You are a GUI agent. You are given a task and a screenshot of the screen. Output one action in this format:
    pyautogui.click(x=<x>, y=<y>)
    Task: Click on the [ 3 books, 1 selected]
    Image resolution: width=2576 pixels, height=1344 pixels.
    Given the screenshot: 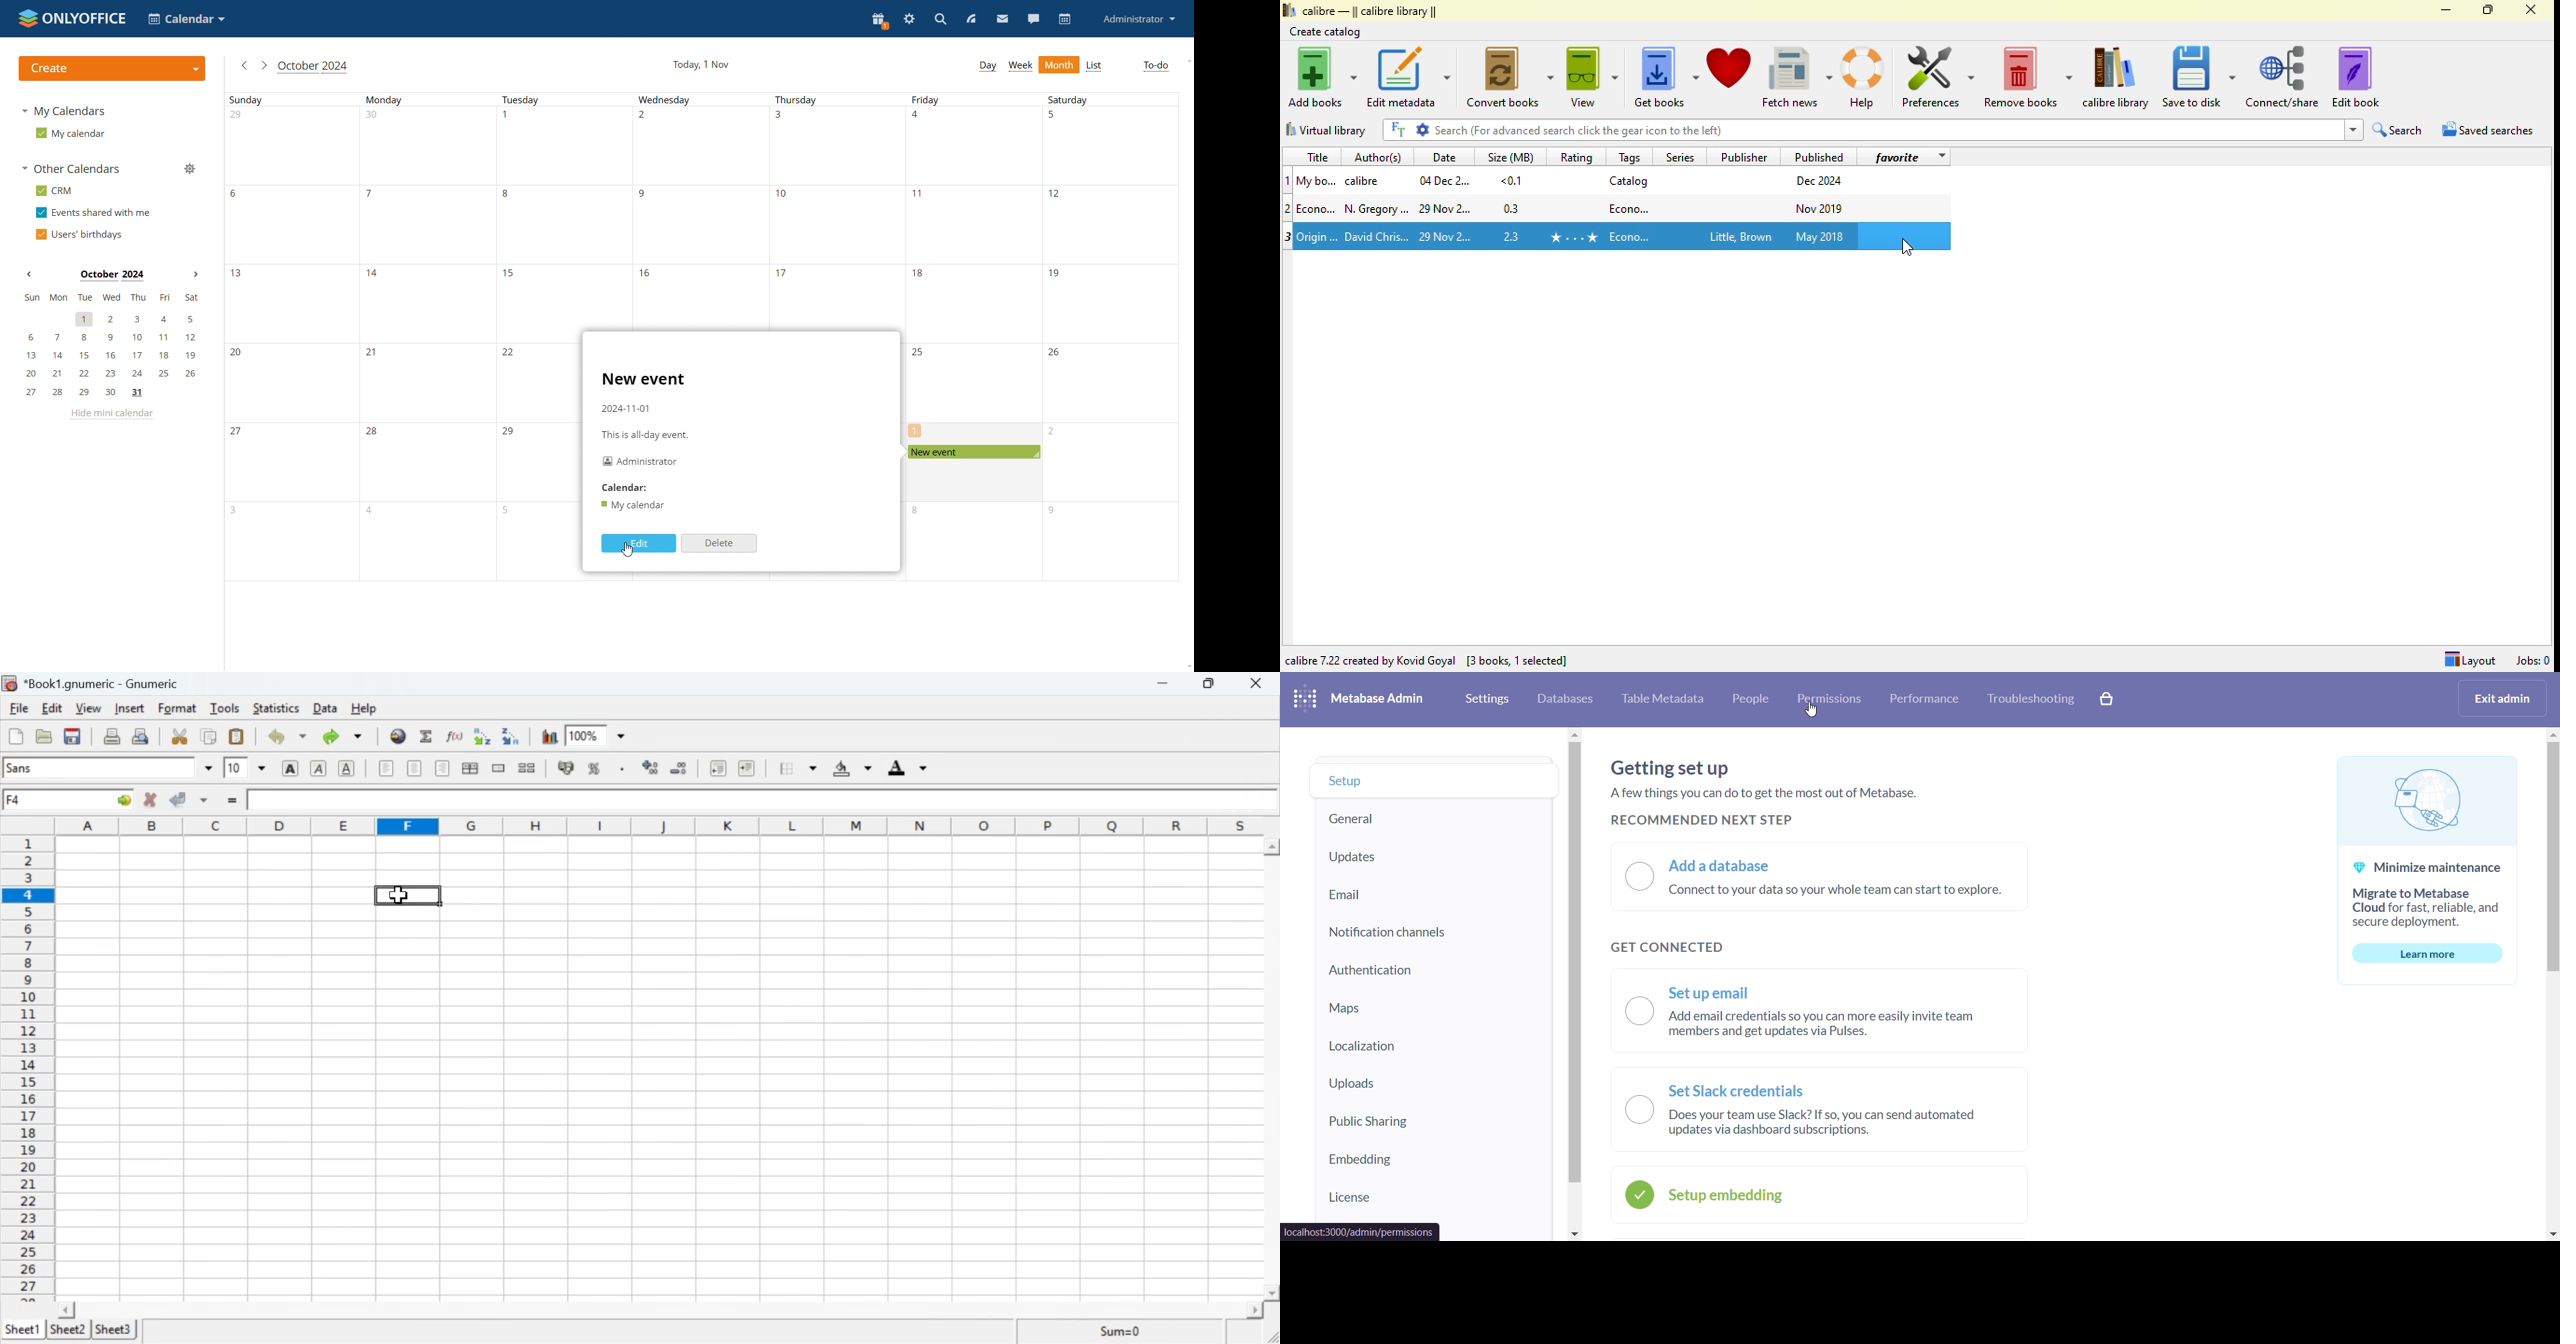 What is the action you would take?
    pyautogui.click(x=1518, y=662)
    